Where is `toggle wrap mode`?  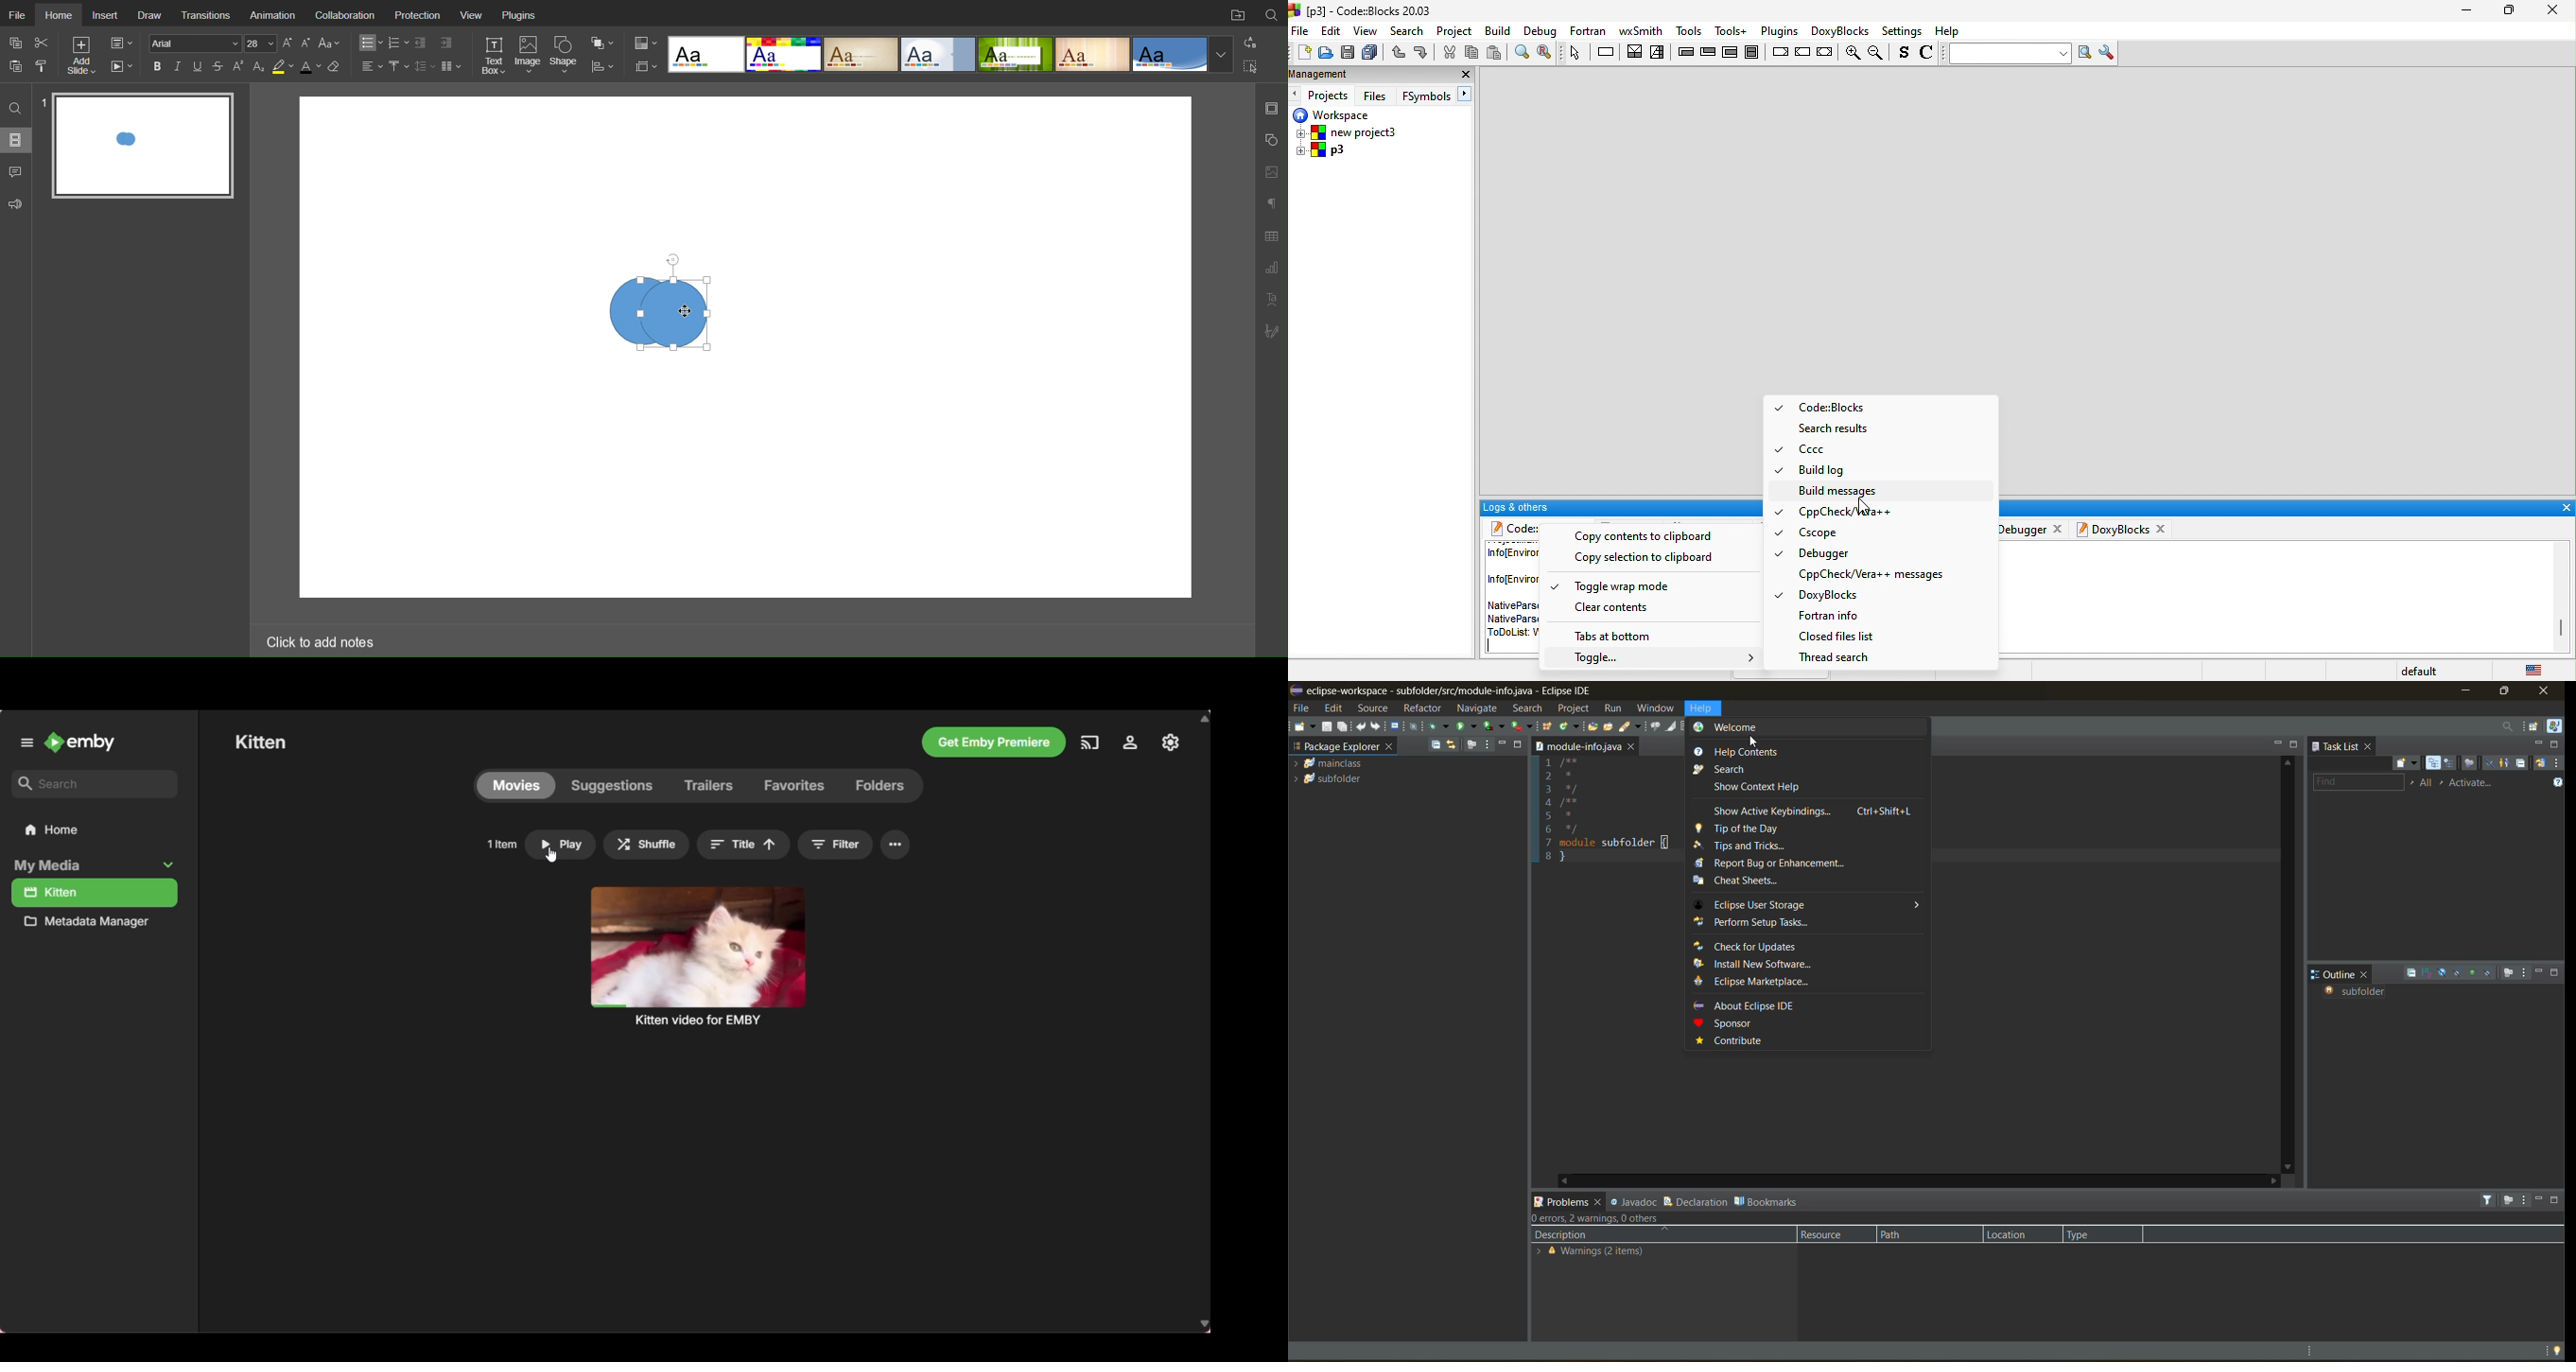
toggle wrap mode is located at coordinates (1615, 586).